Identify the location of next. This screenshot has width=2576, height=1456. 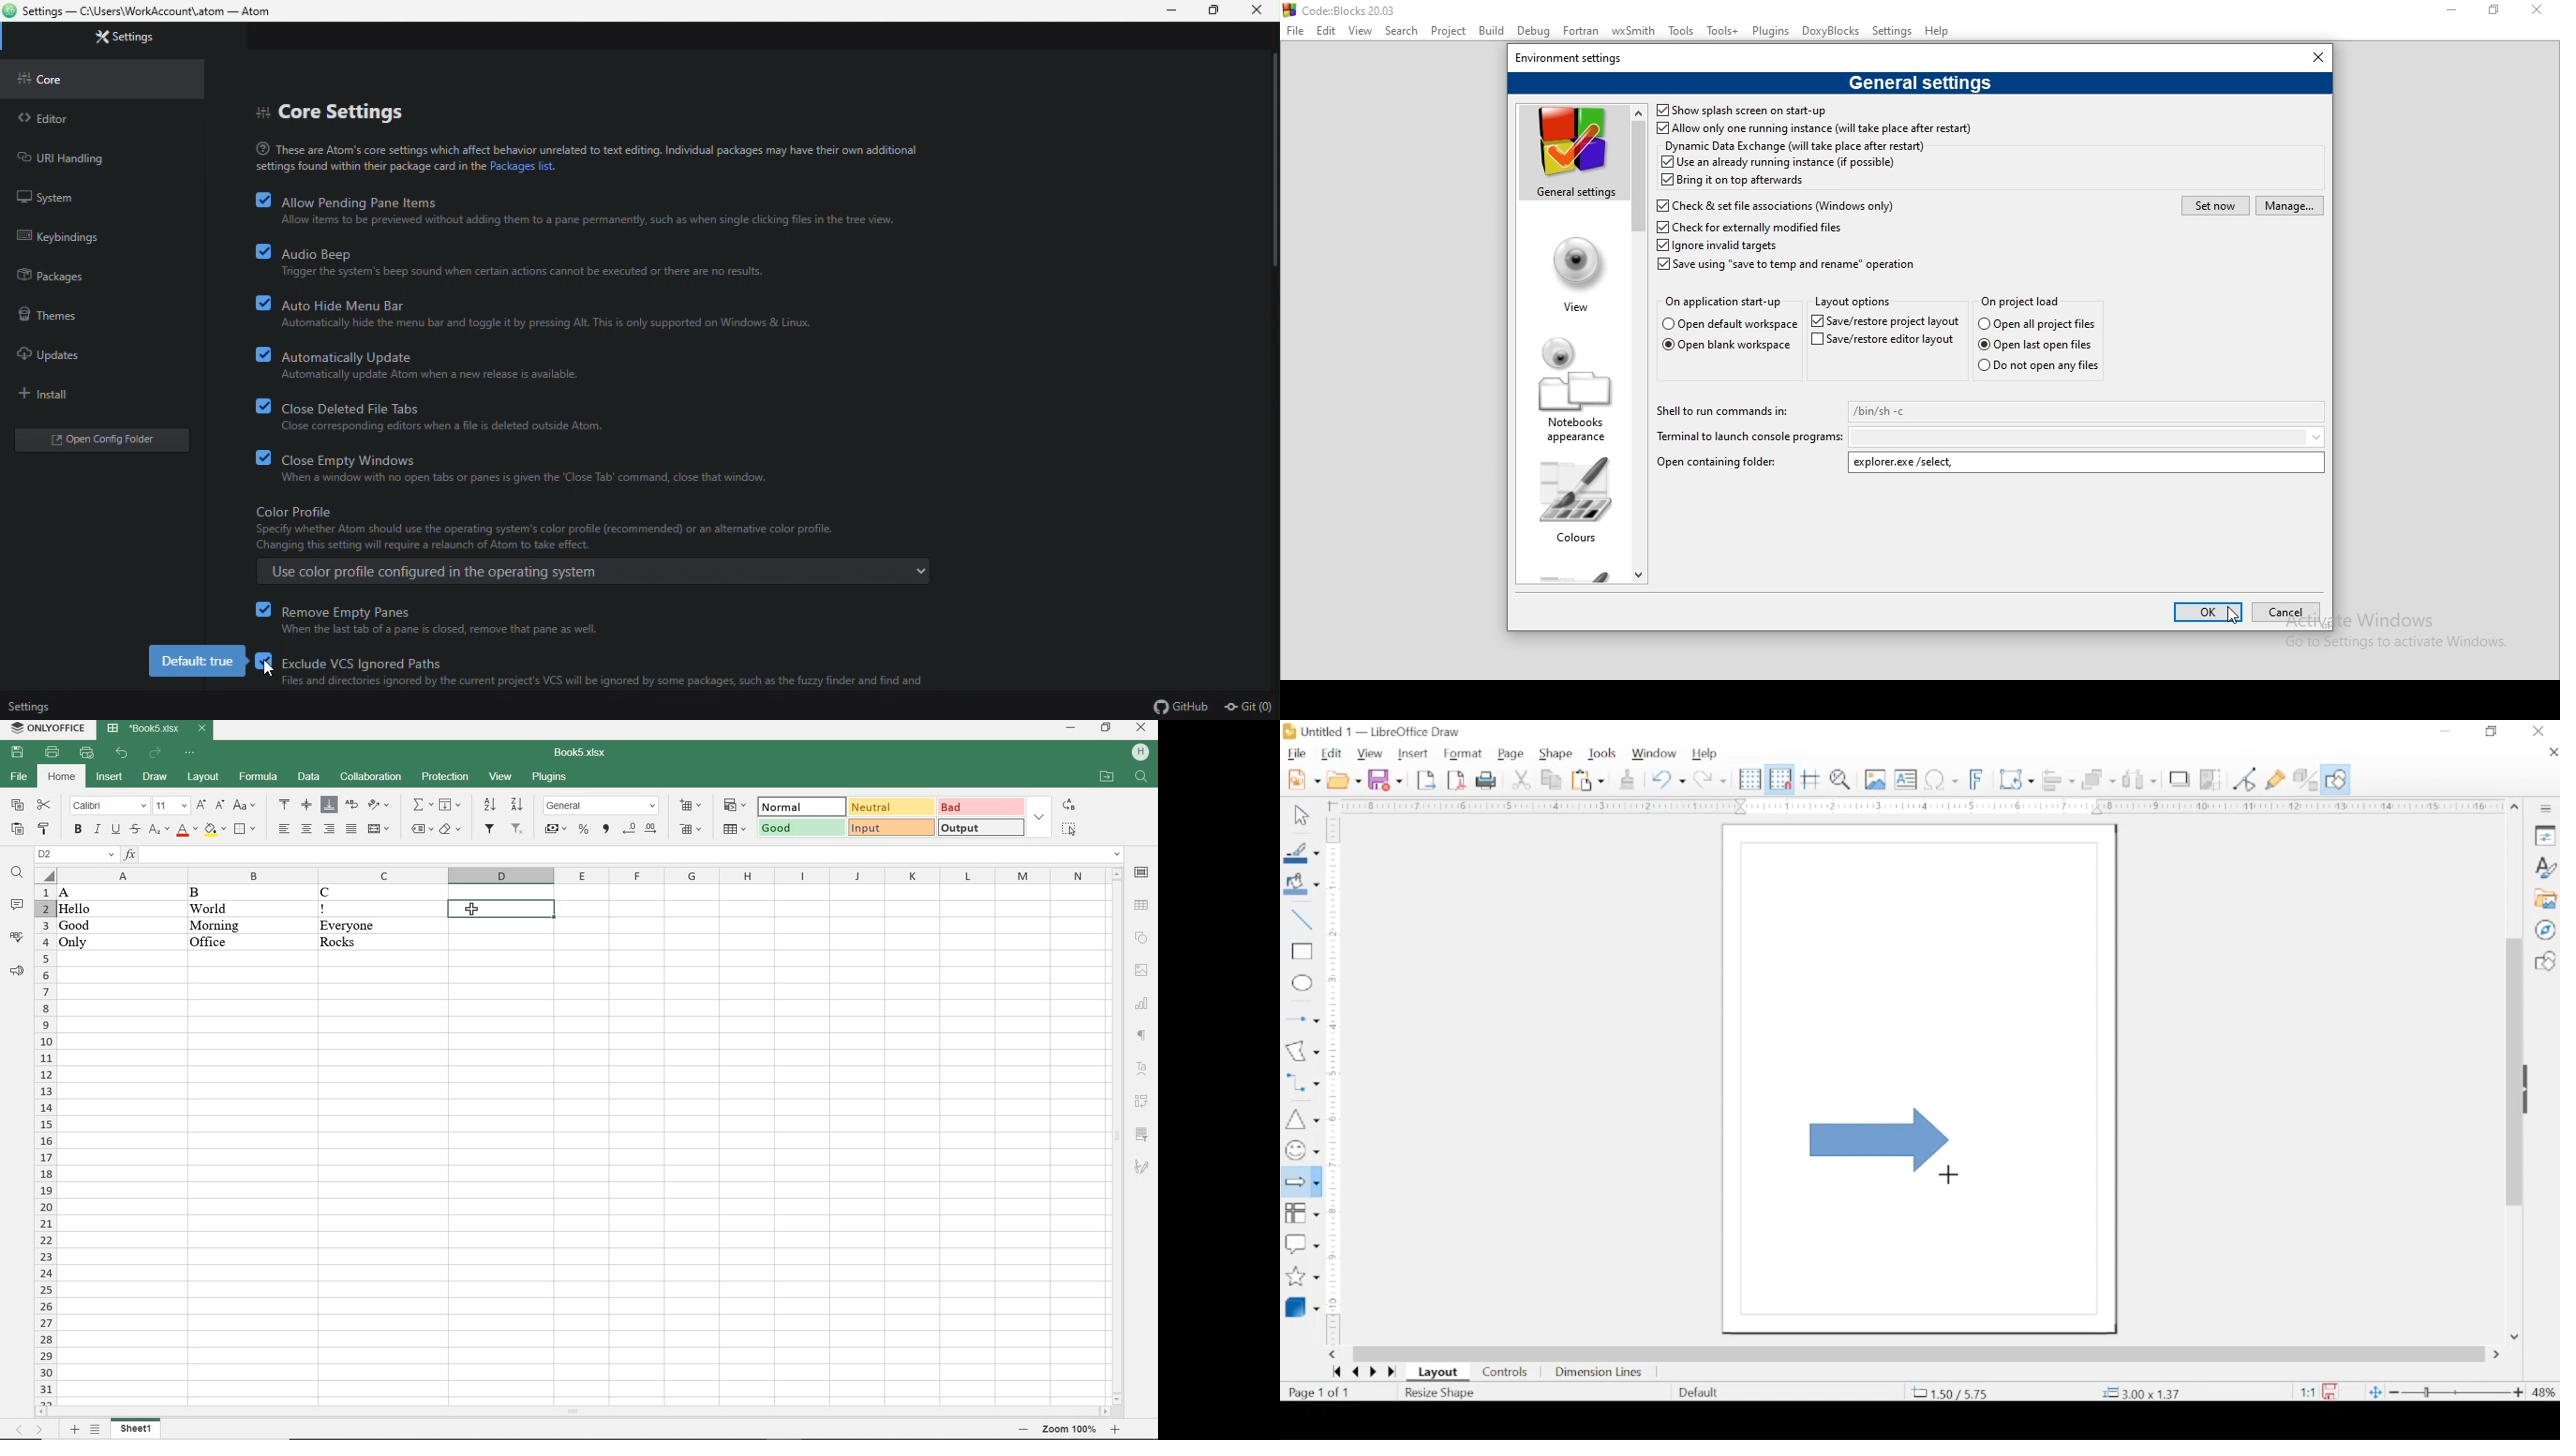
(1373, 1372).